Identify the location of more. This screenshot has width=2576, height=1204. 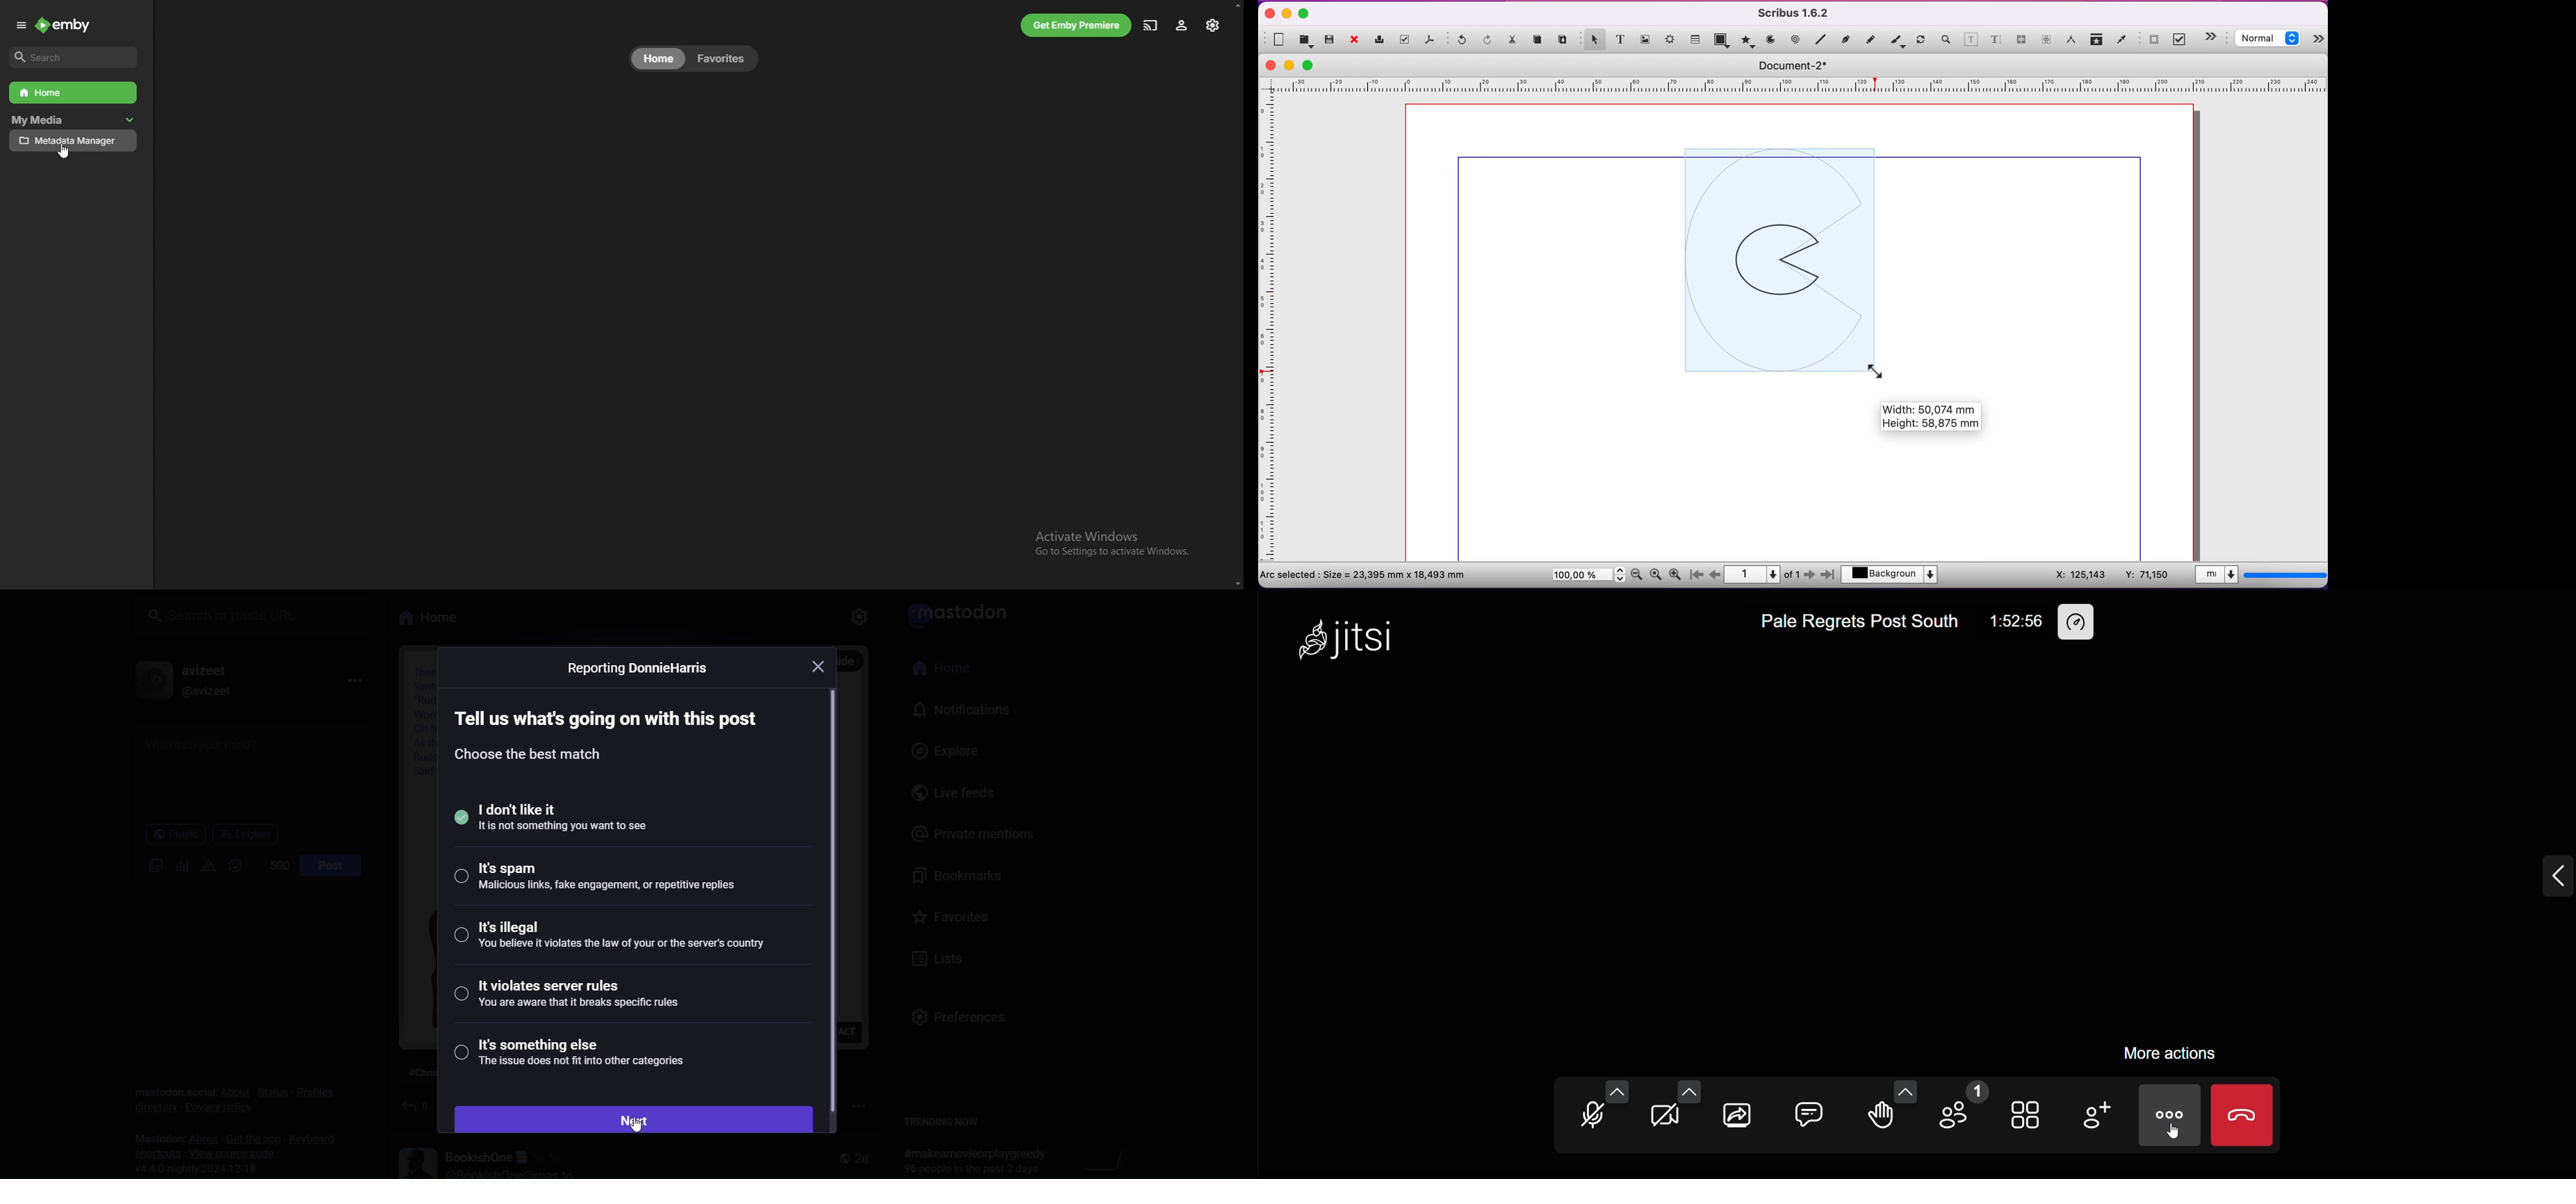
(356, 678).